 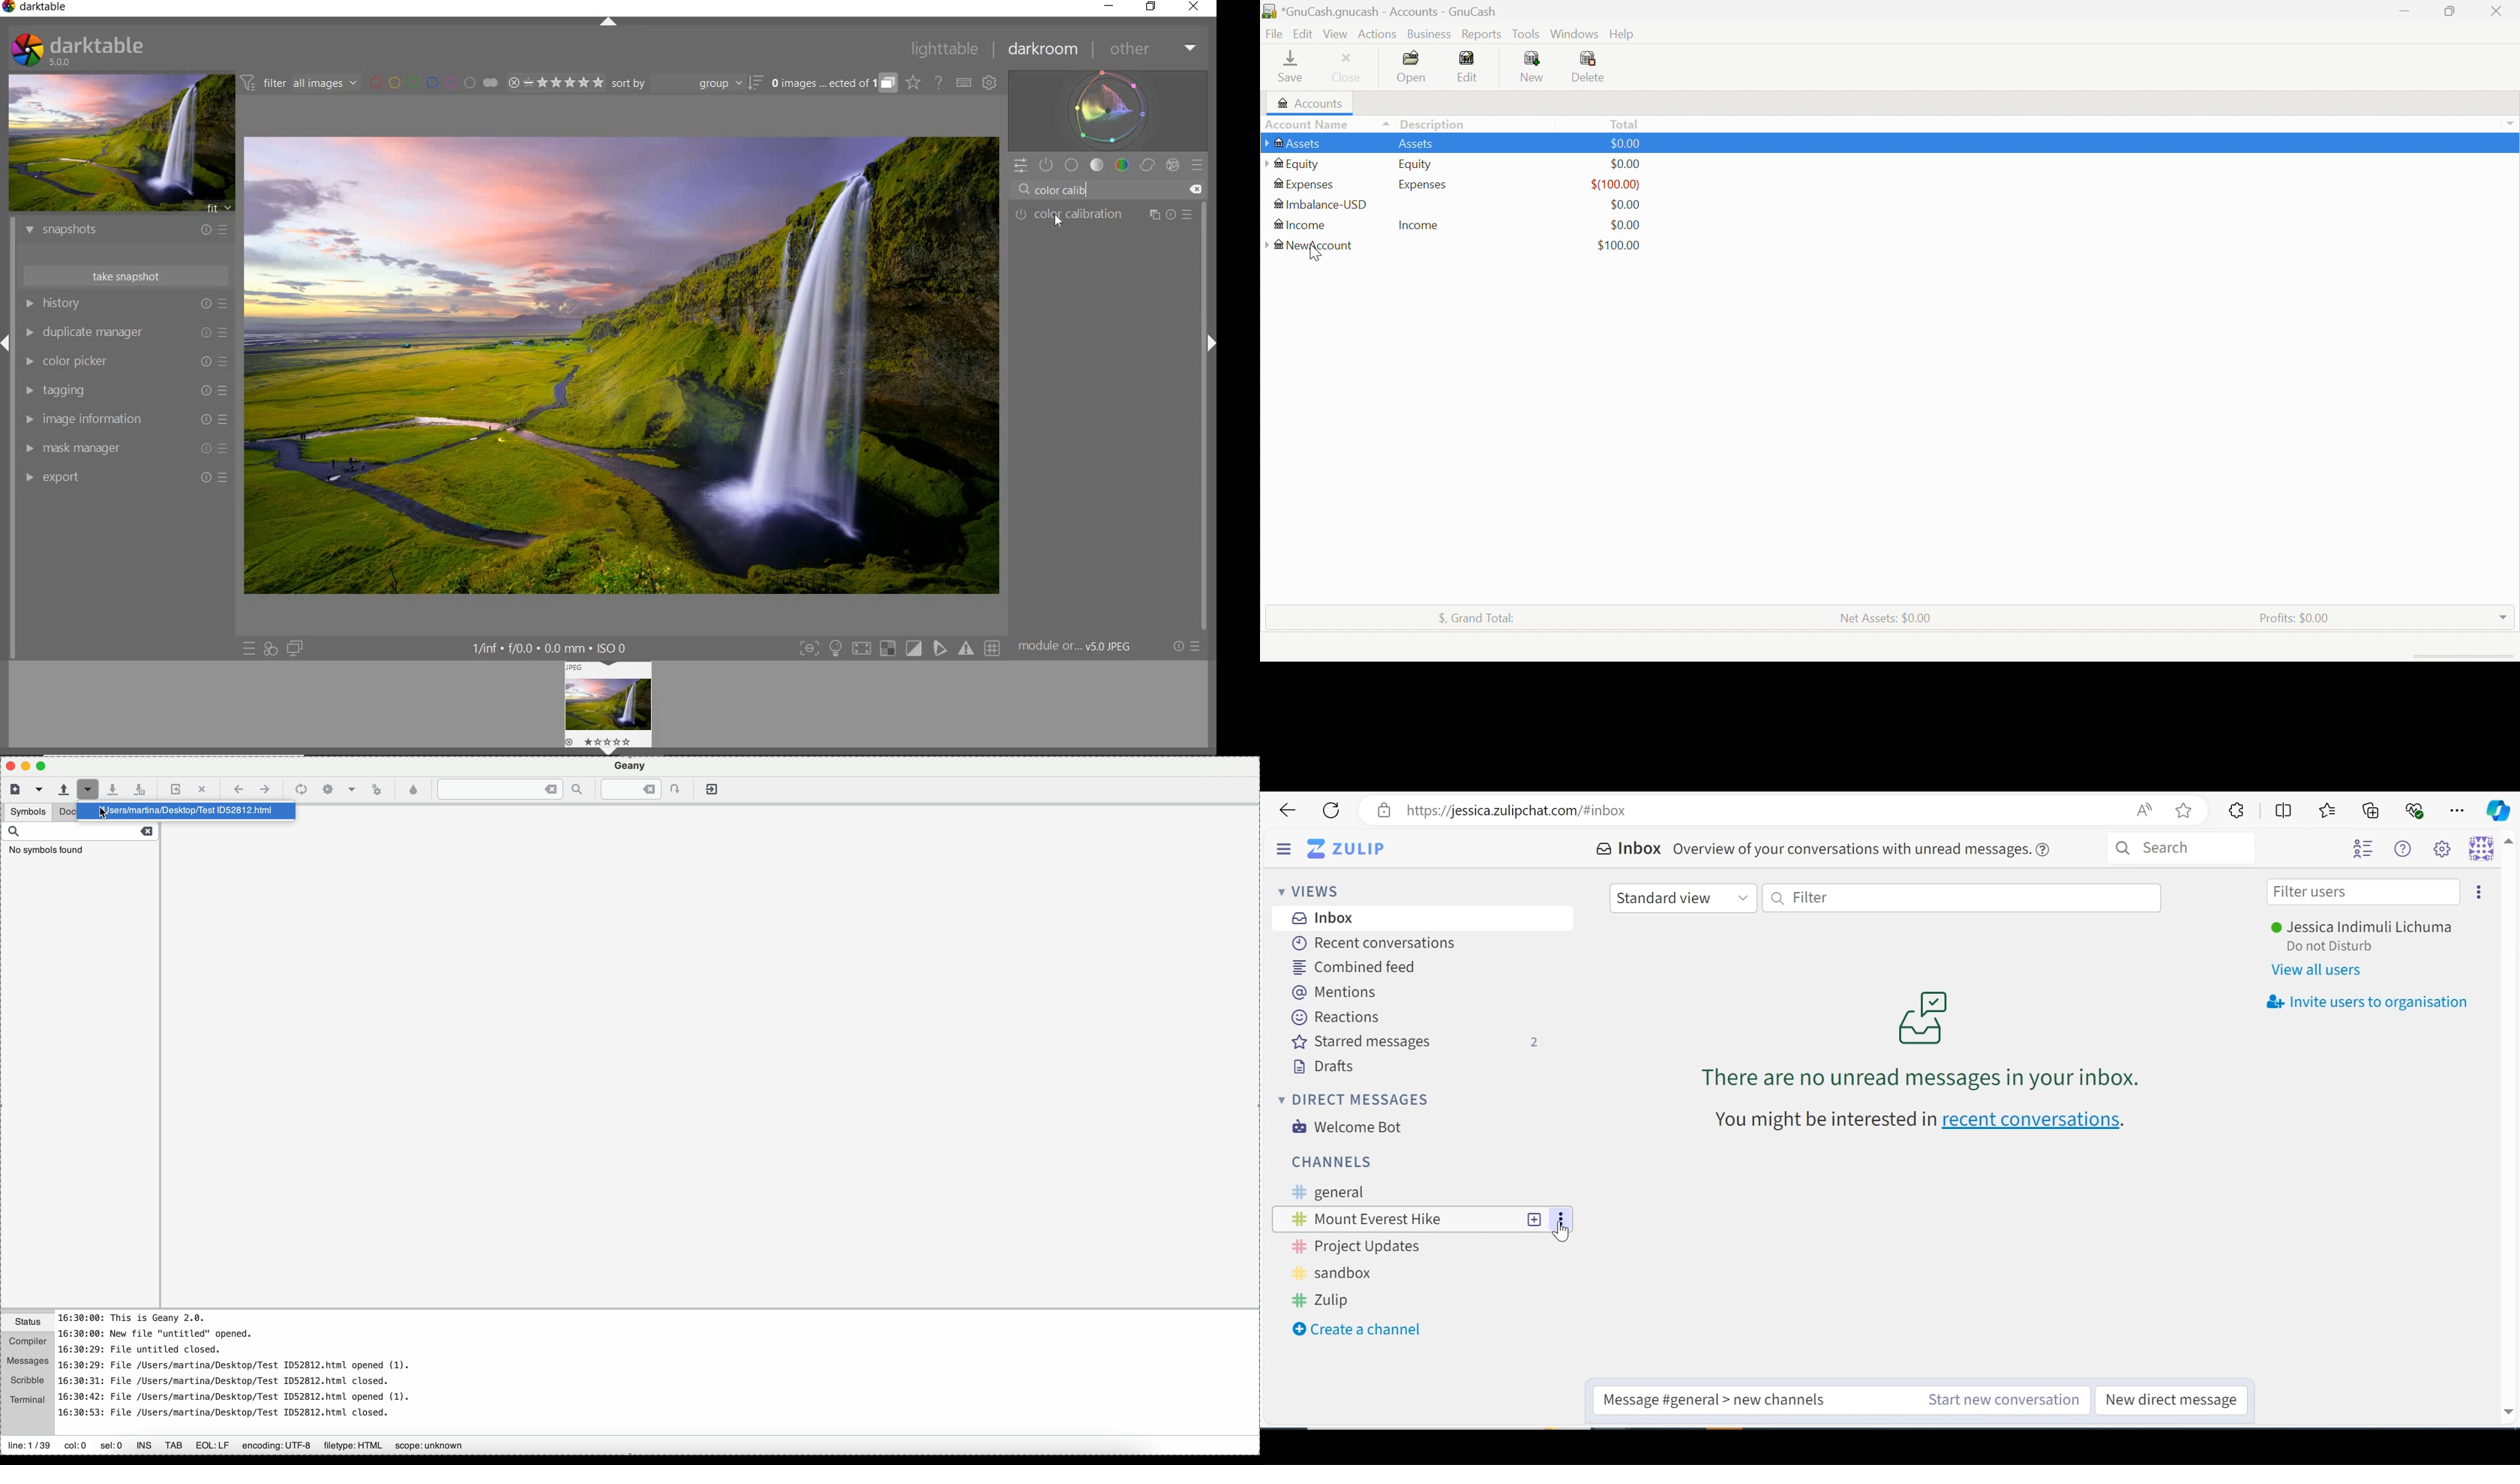 What do you see at coordinates (613, 751) in the screenshot?
I see `Expand/Collapse` at bounding box center [613, 751].